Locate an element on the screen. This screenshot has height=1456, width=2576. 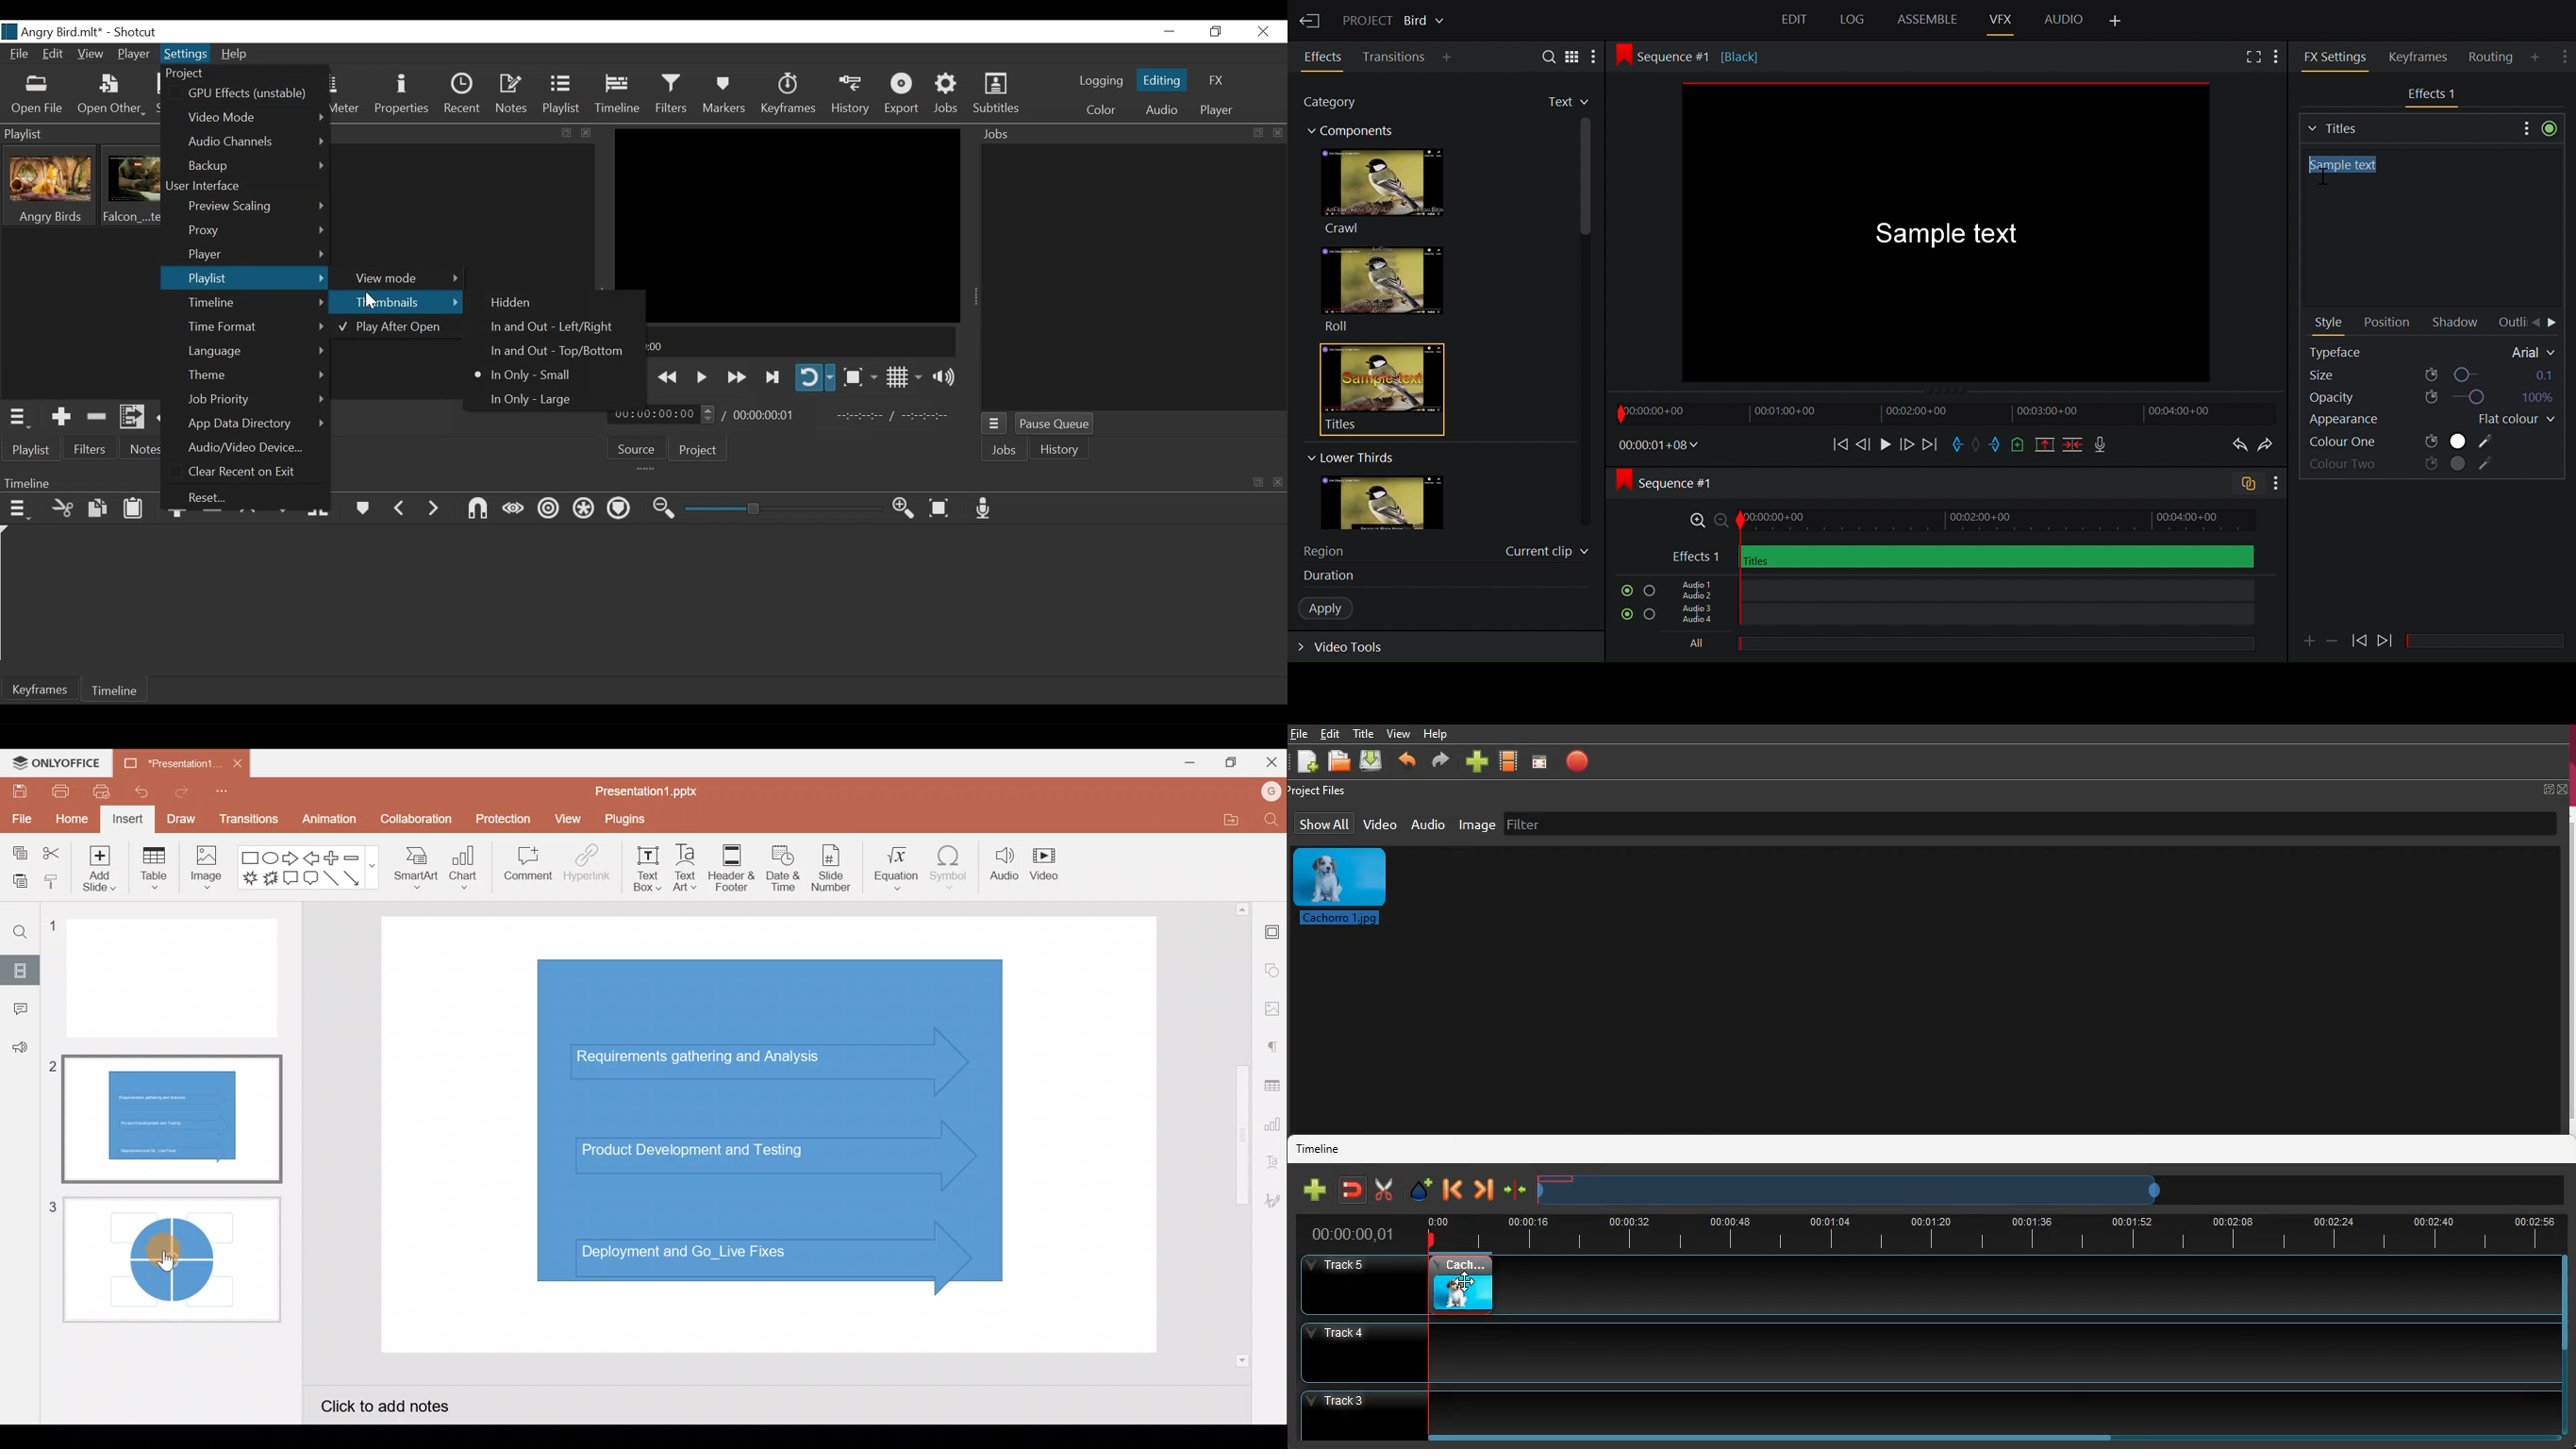
Attachment is located at coordinates (2309, 642).